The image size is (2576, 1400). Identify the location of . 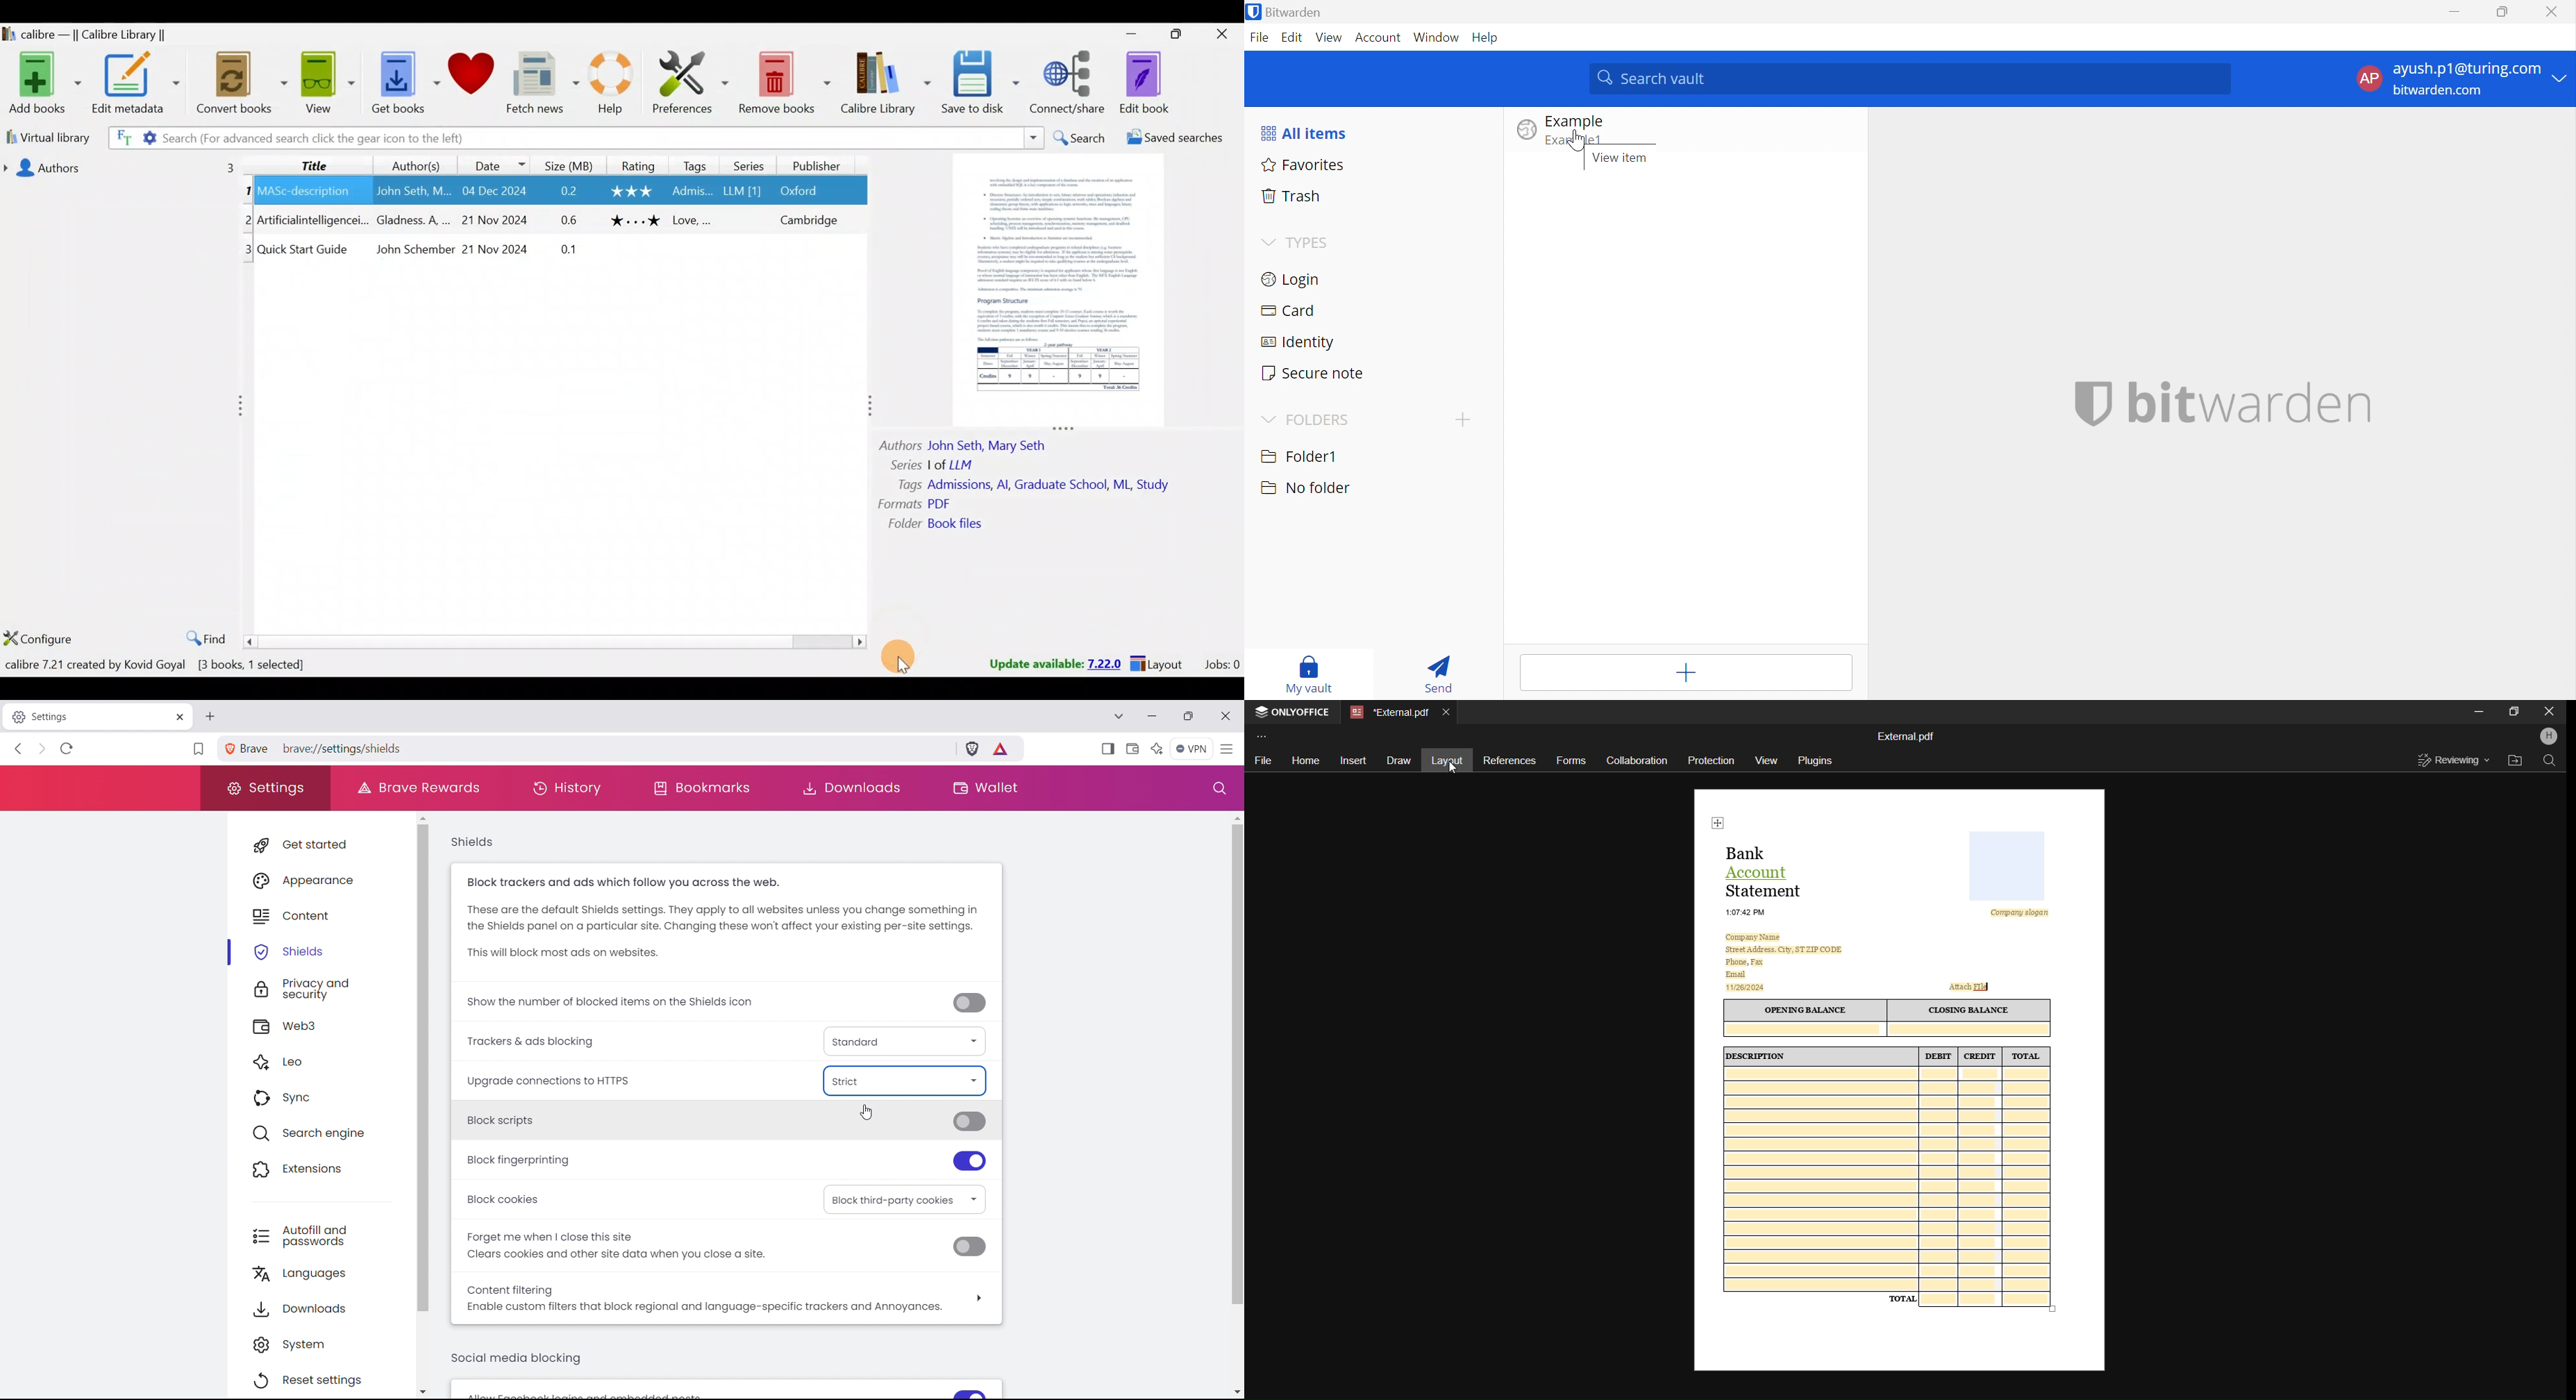
(502, 249).